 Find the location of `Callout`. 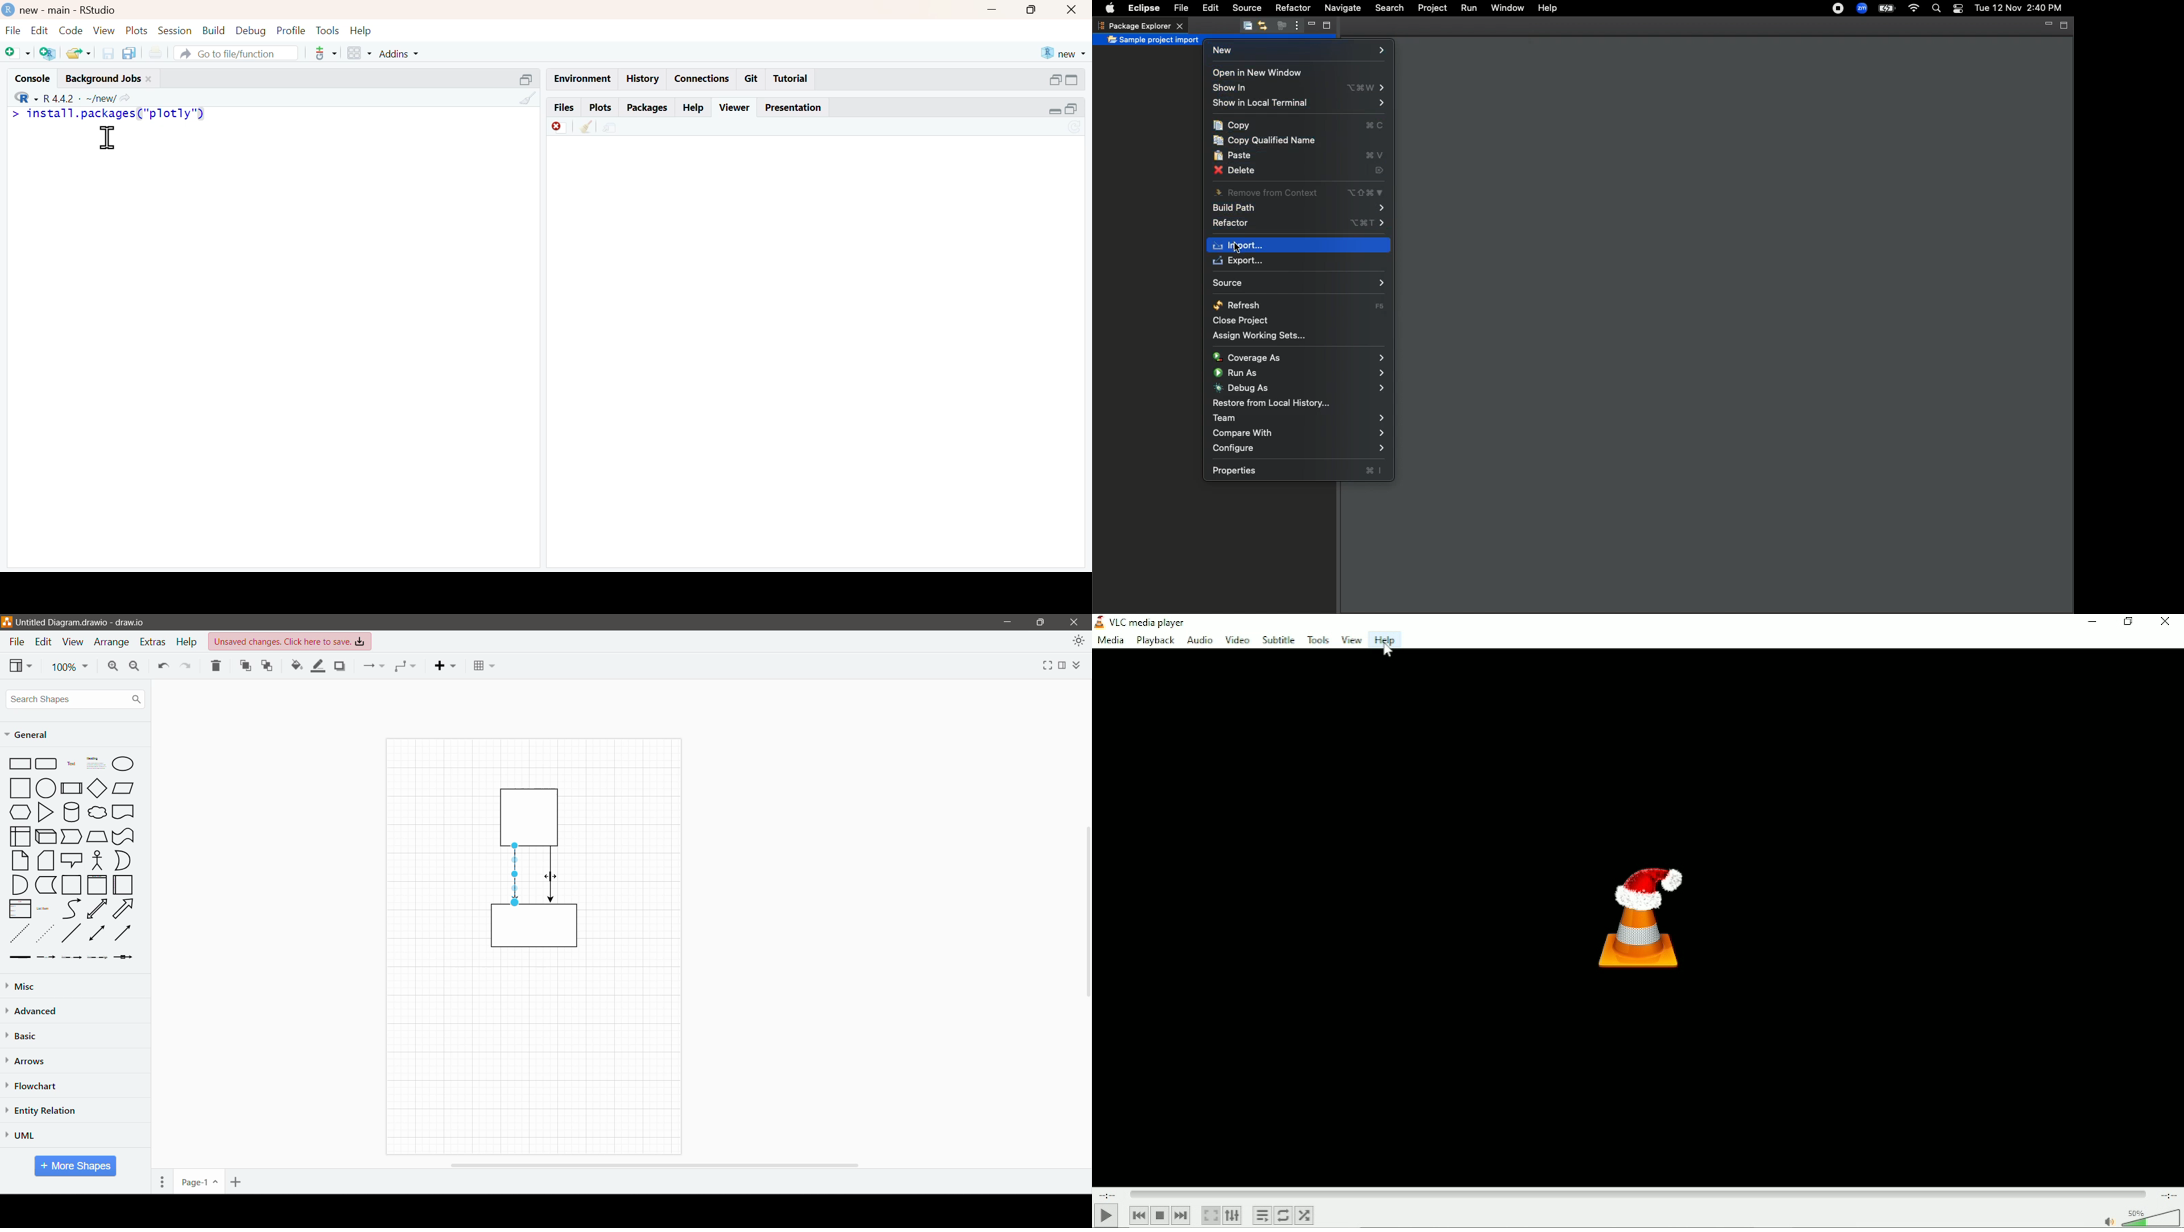

Callout is located at coordinates (72, 860).